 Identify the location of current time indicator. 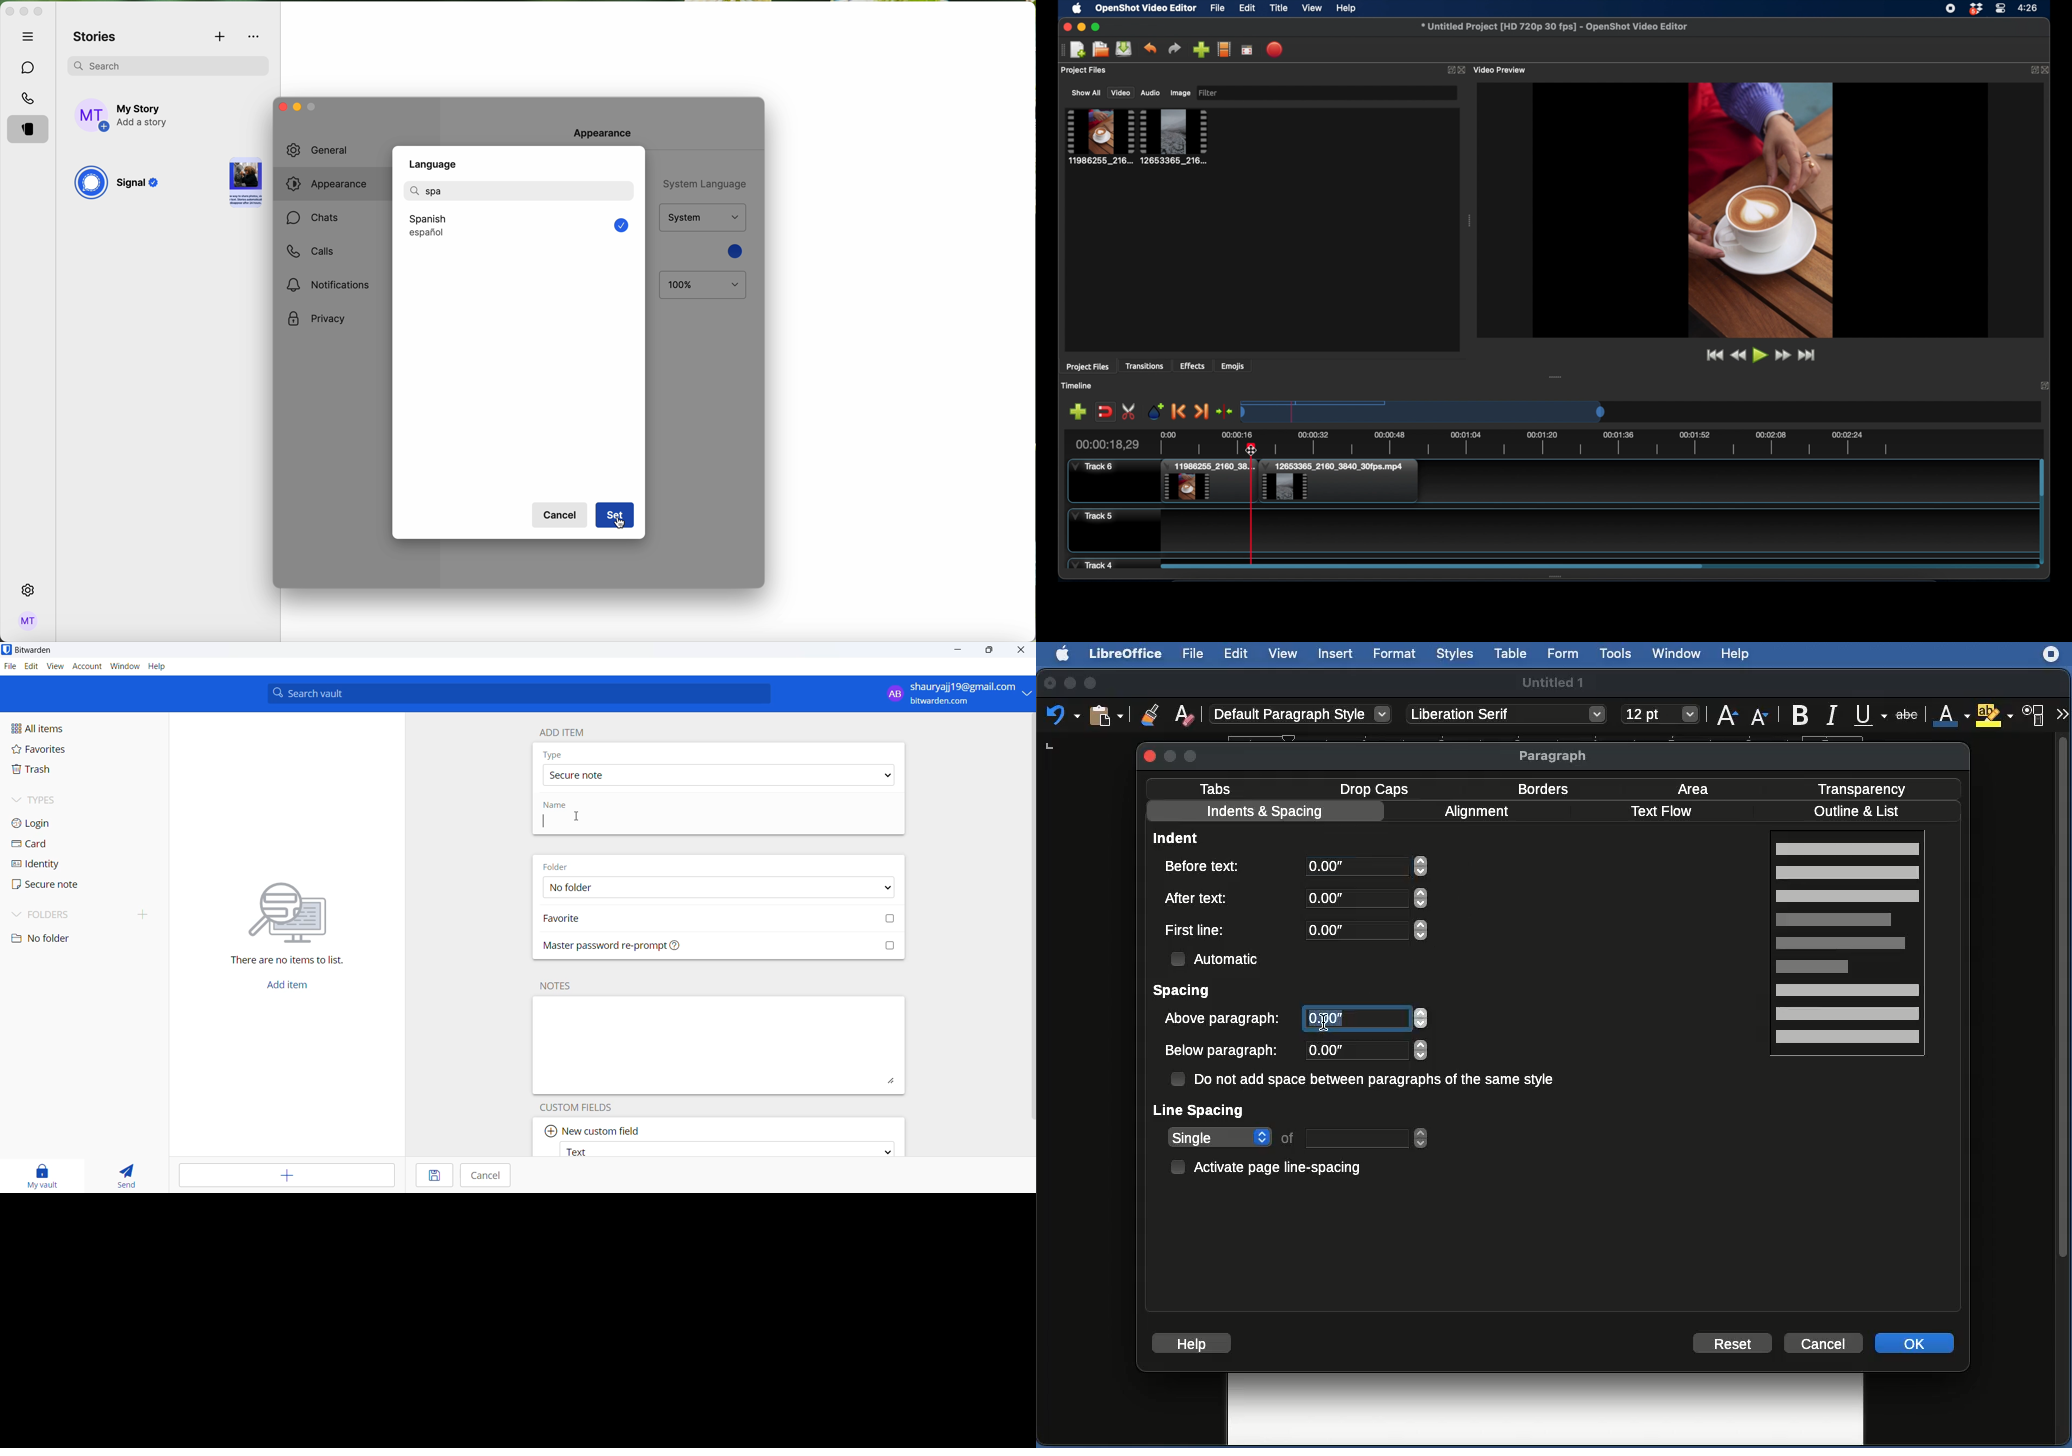
(1107, 445).